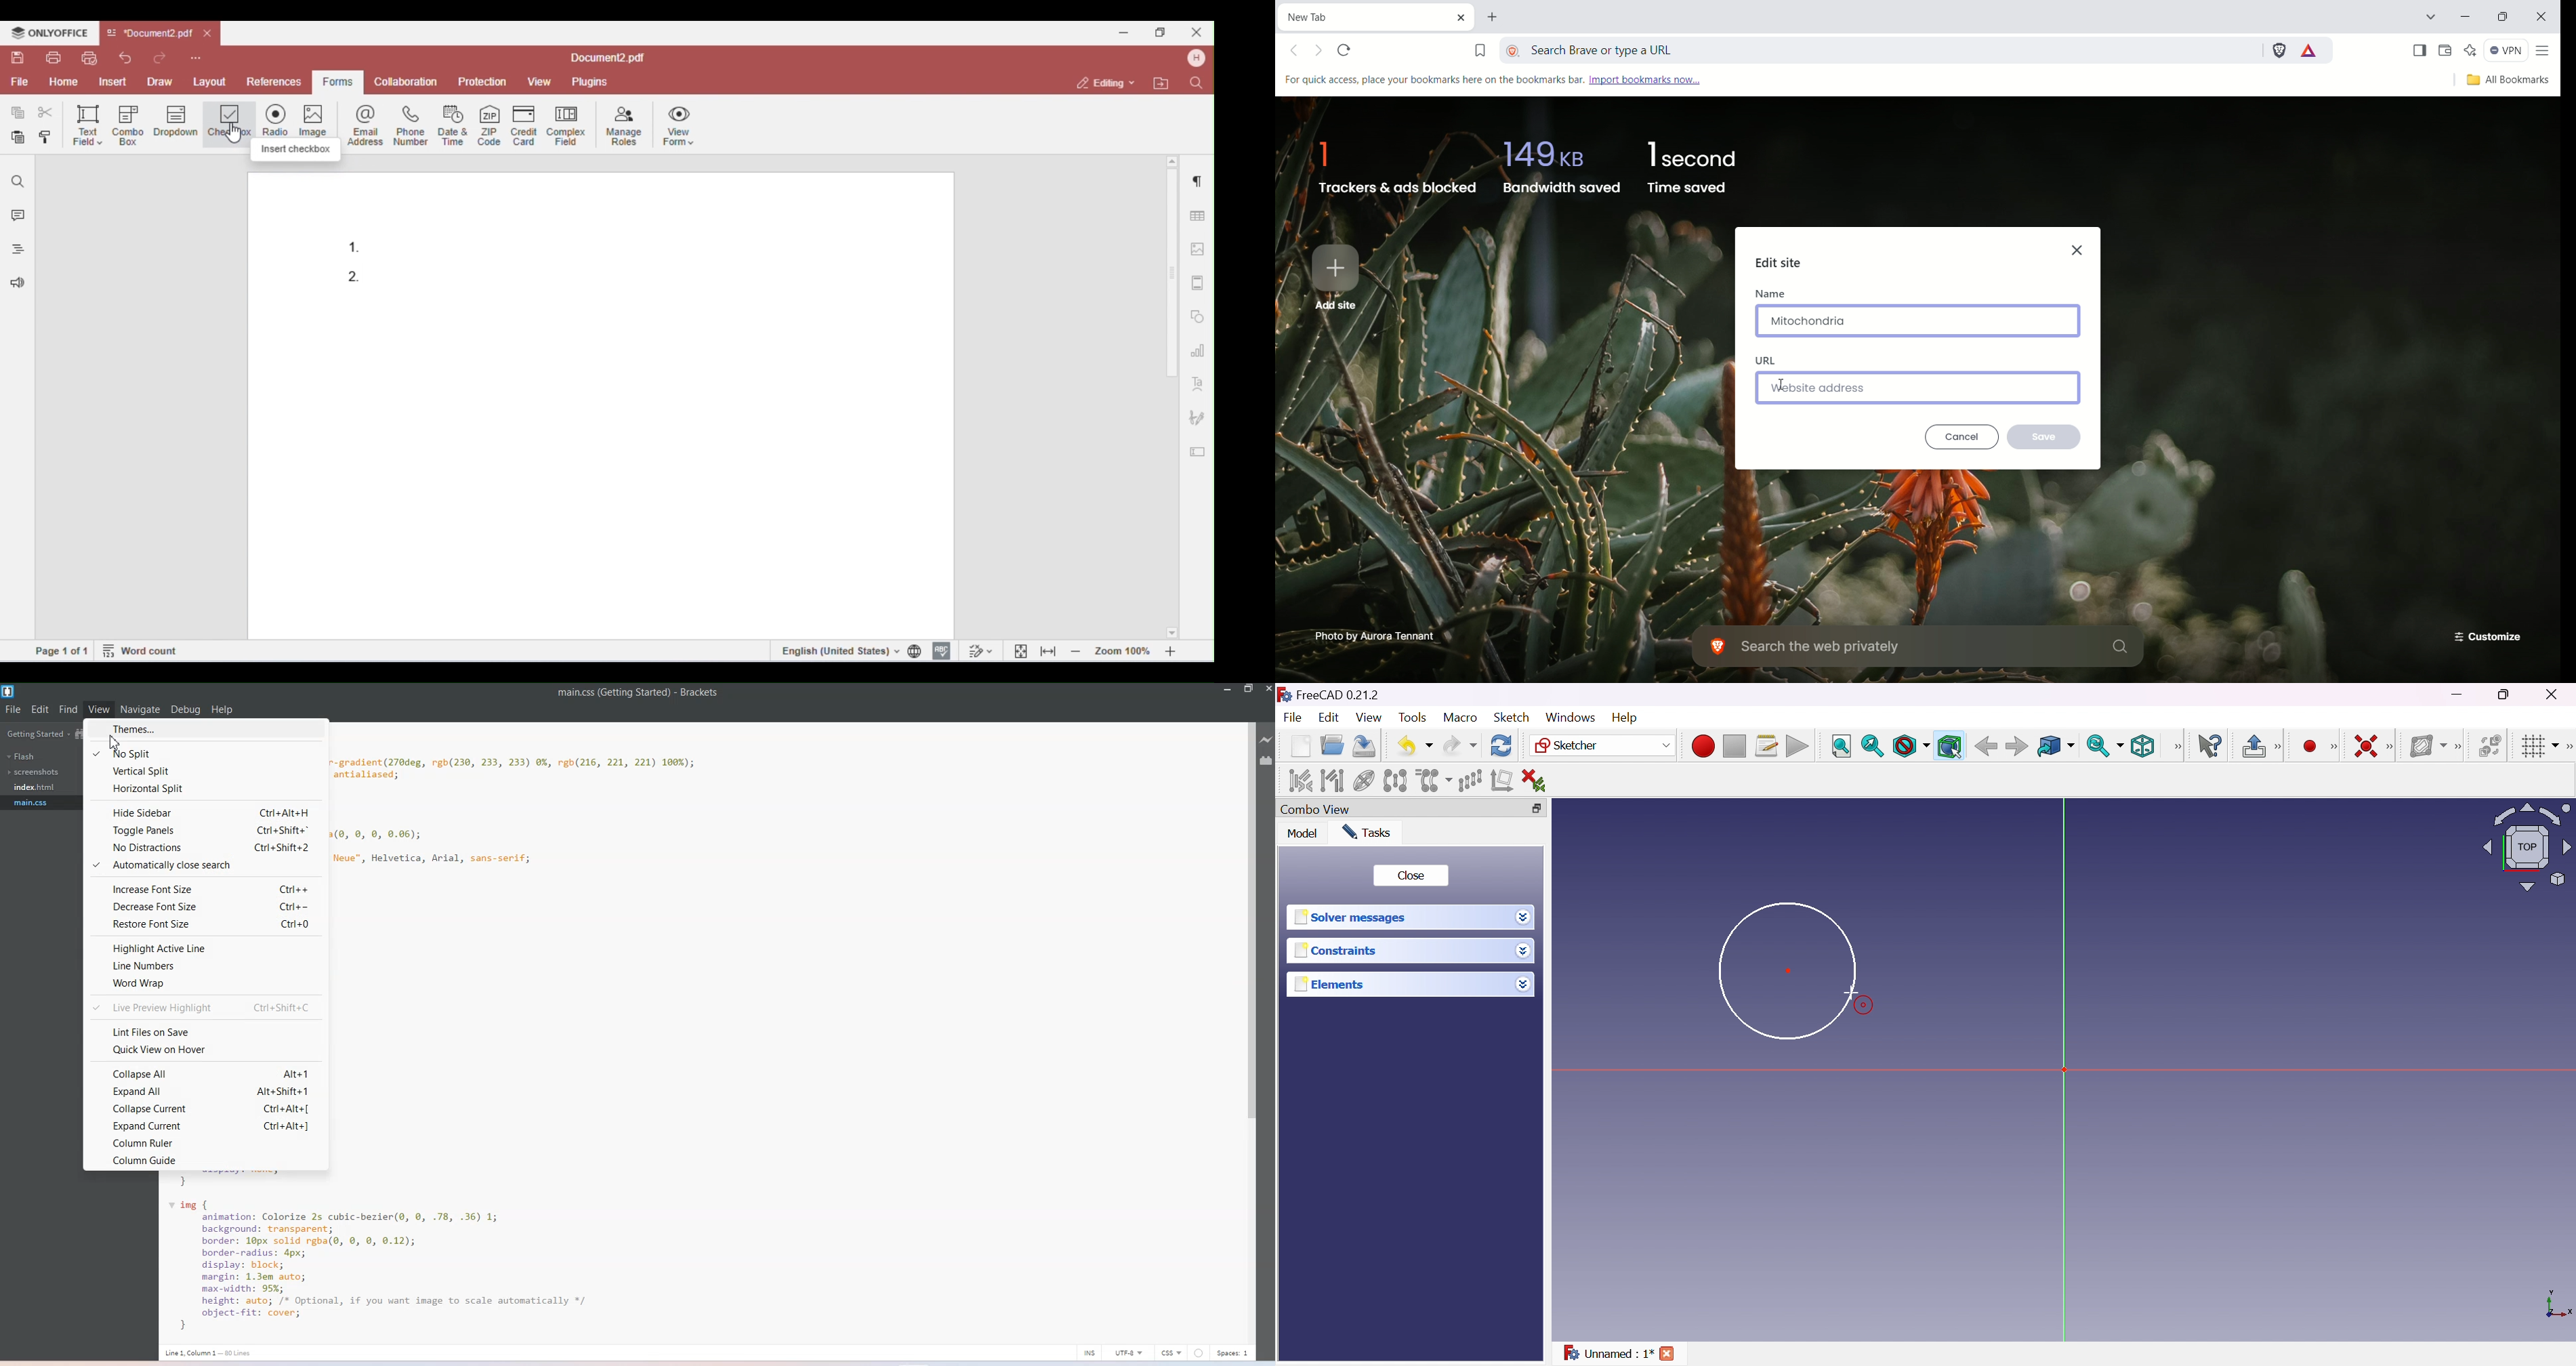 Image resolution: width=2576 pixels, height=1372 pixels. I want to click on Word wrap, so click(207, 983).